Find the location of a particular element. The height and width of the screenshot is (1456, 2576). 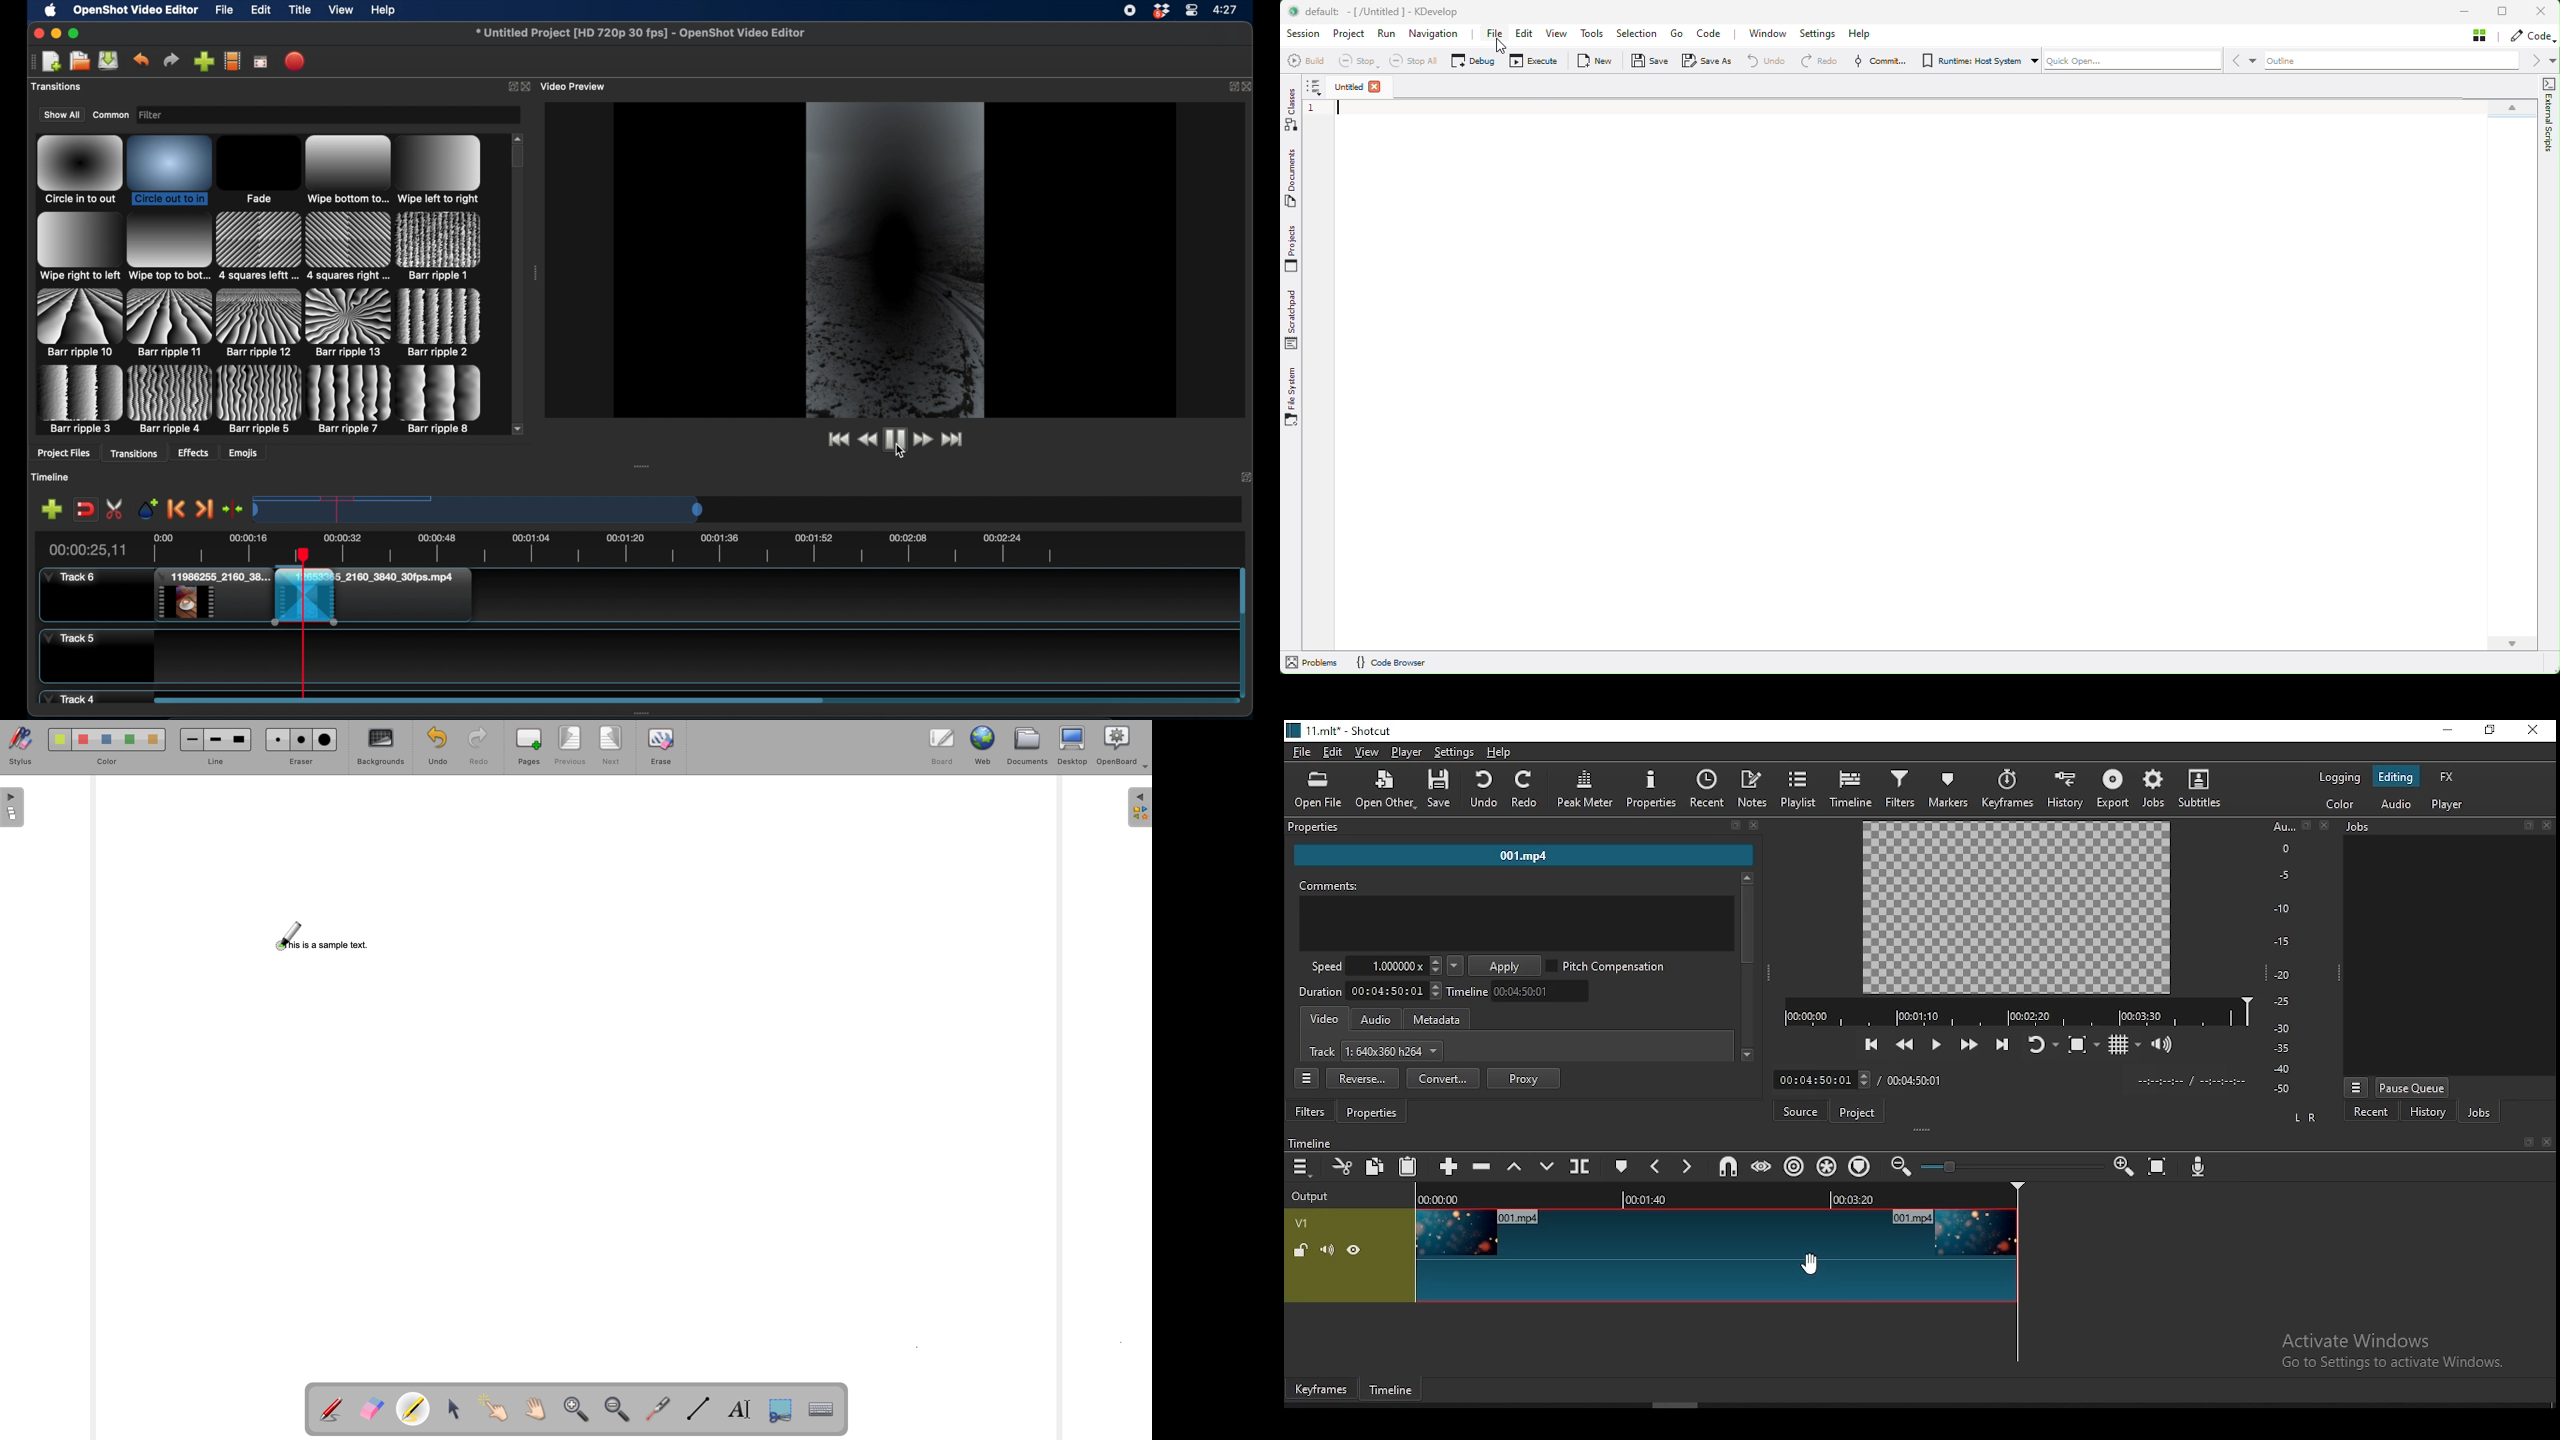

common is located at coordinates (111, 114).